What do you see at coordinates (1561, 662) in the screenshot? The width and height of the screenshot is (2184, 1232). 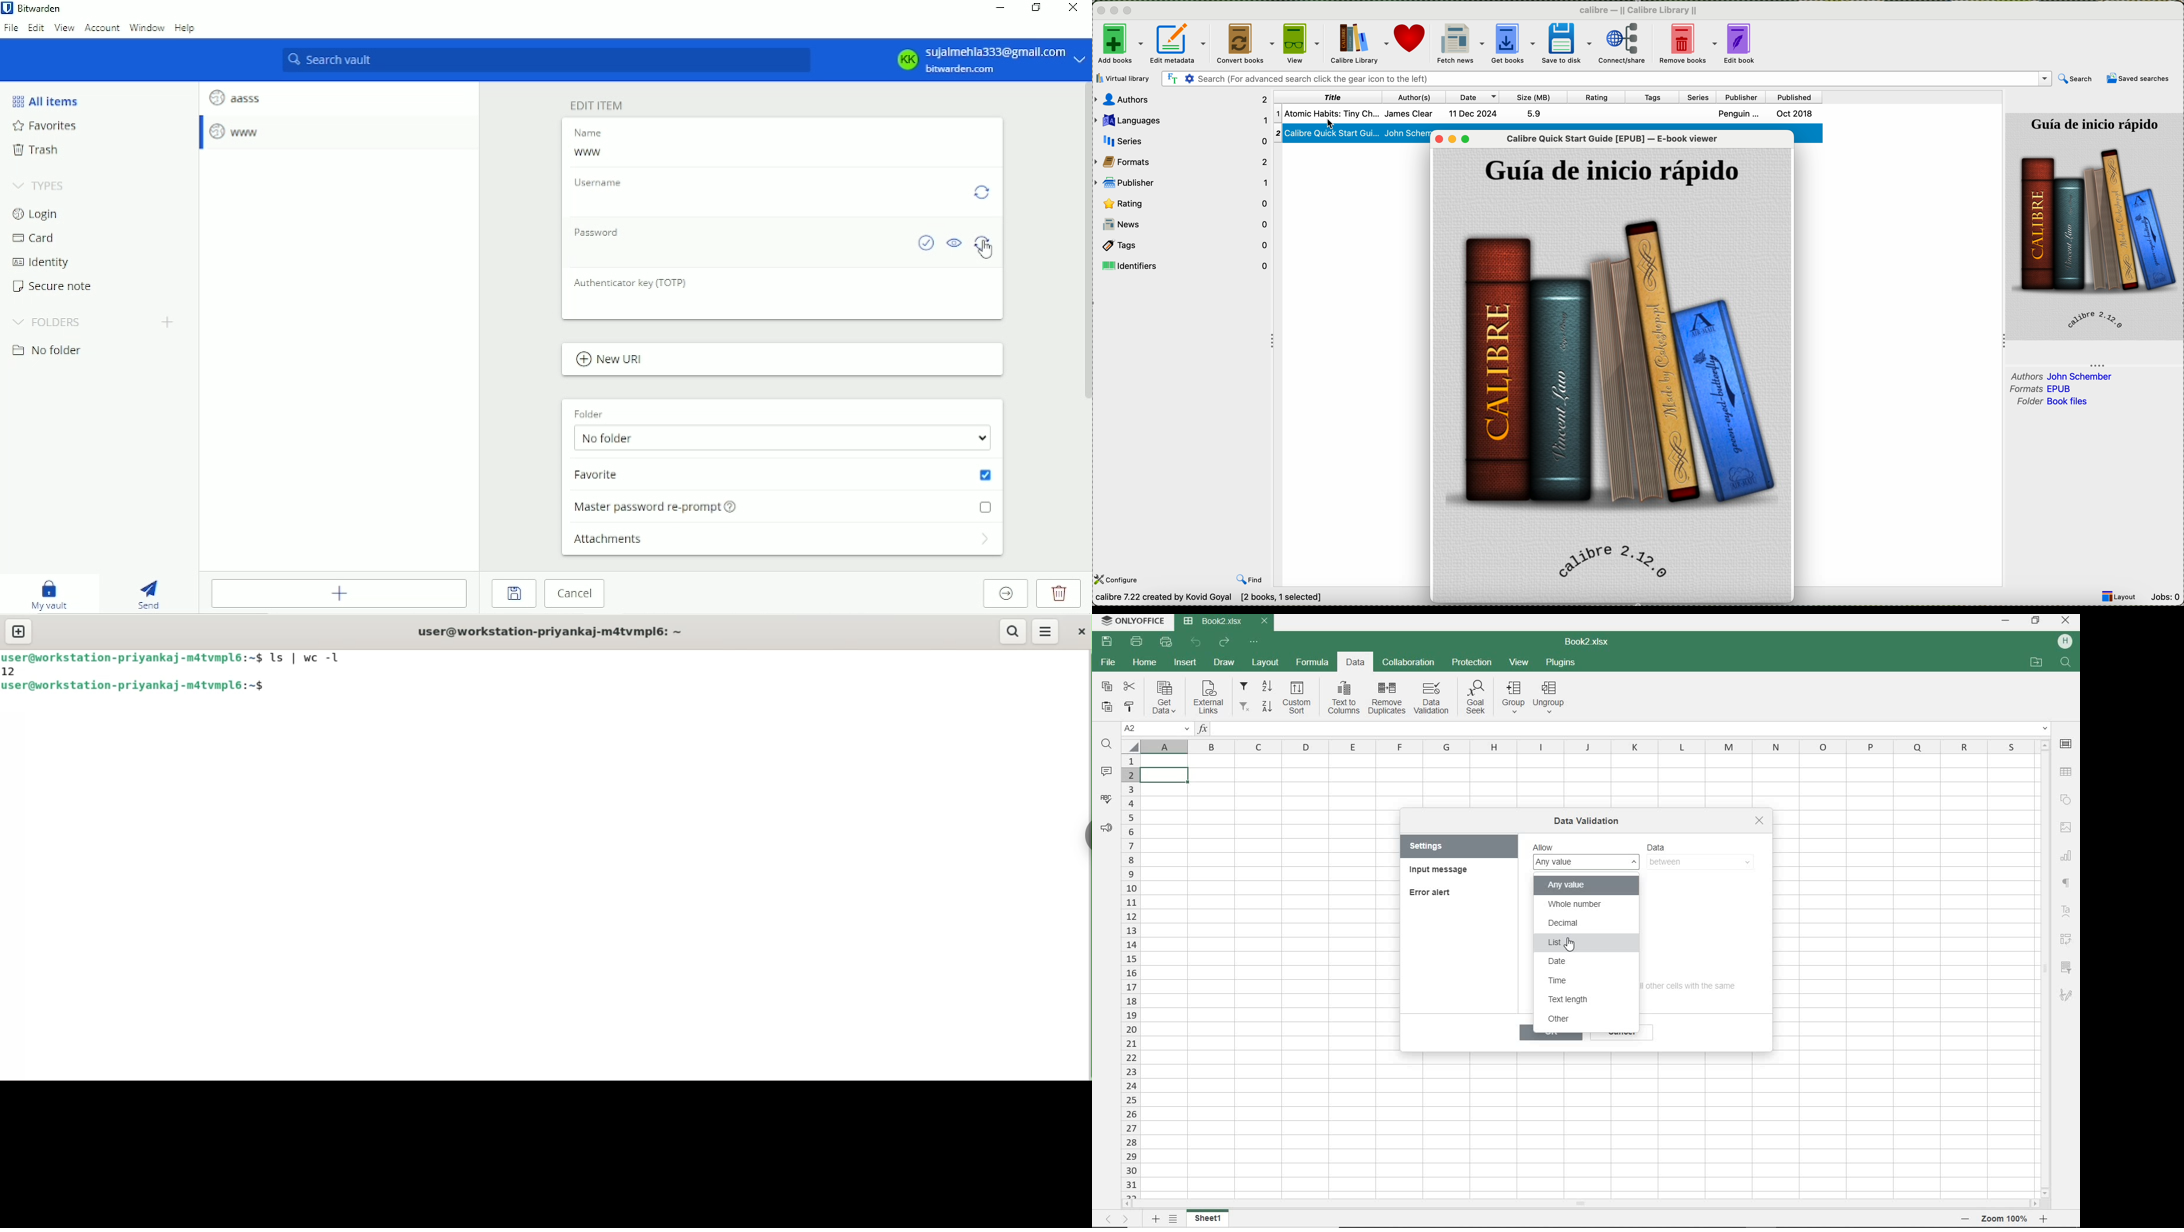 I see `PLUGINS` at bounding box center [1561, 662].